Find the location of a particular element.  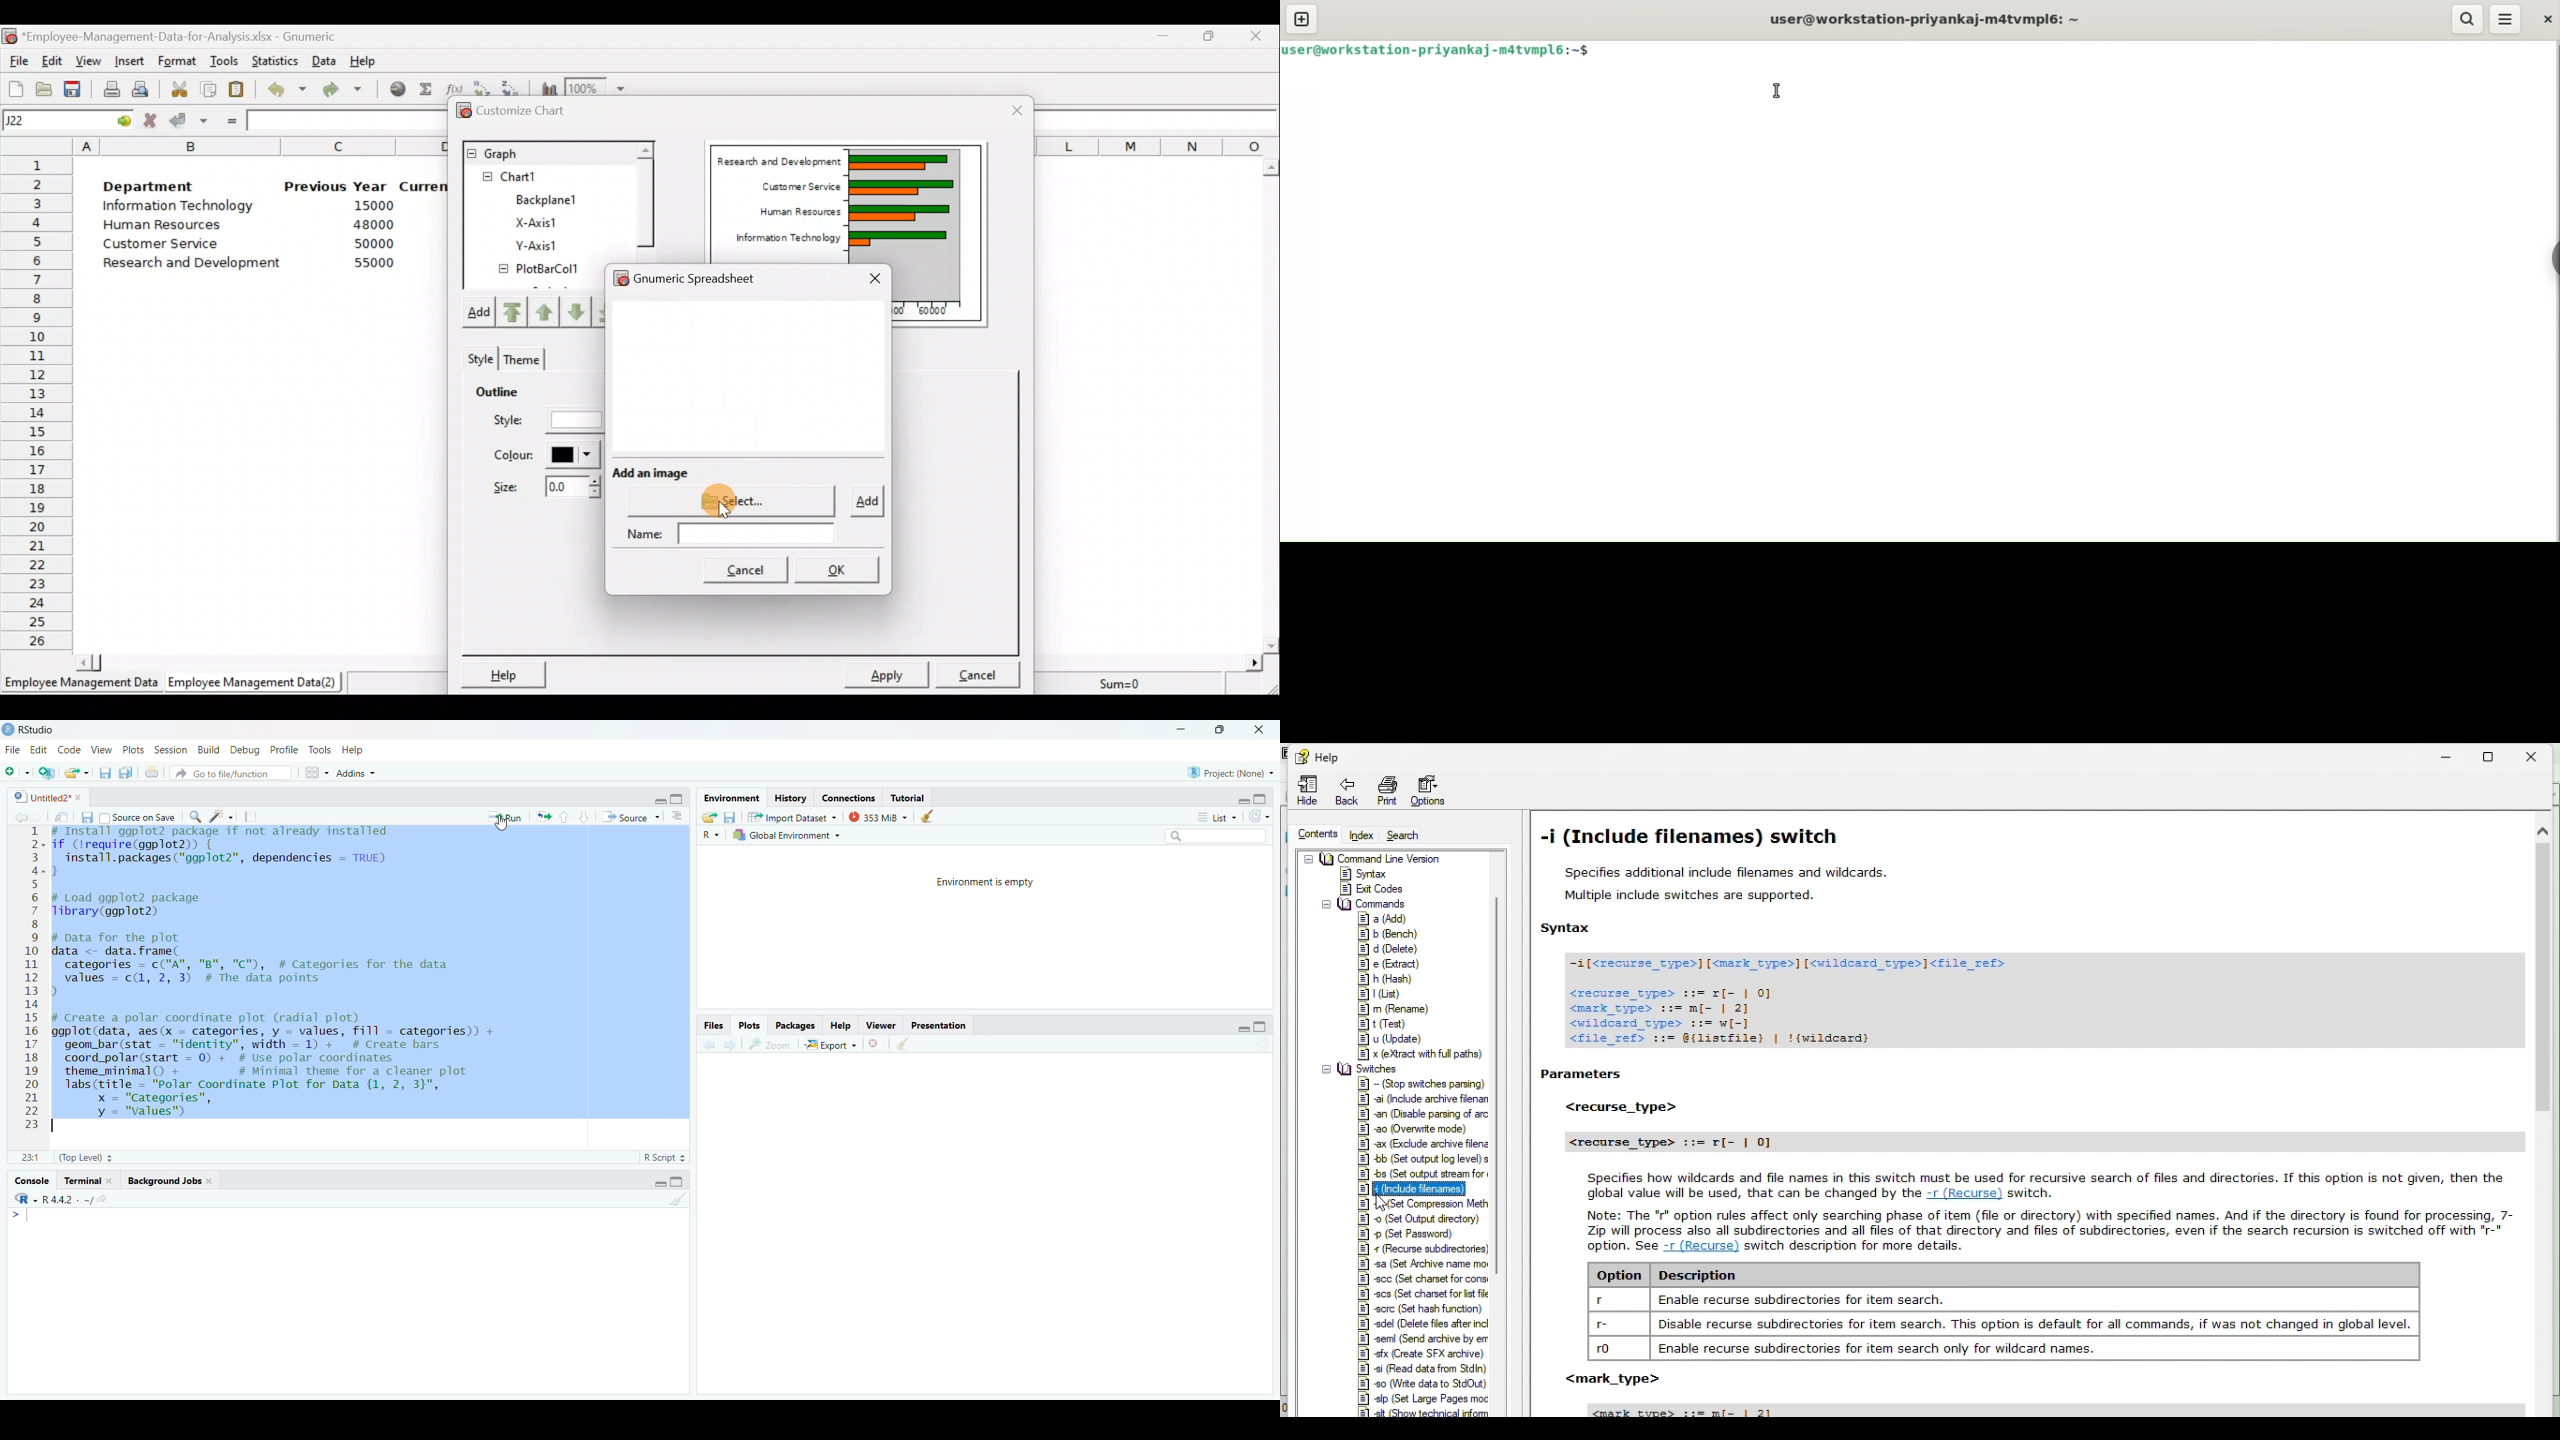

Presentation is located at coordinates (941, 1025).